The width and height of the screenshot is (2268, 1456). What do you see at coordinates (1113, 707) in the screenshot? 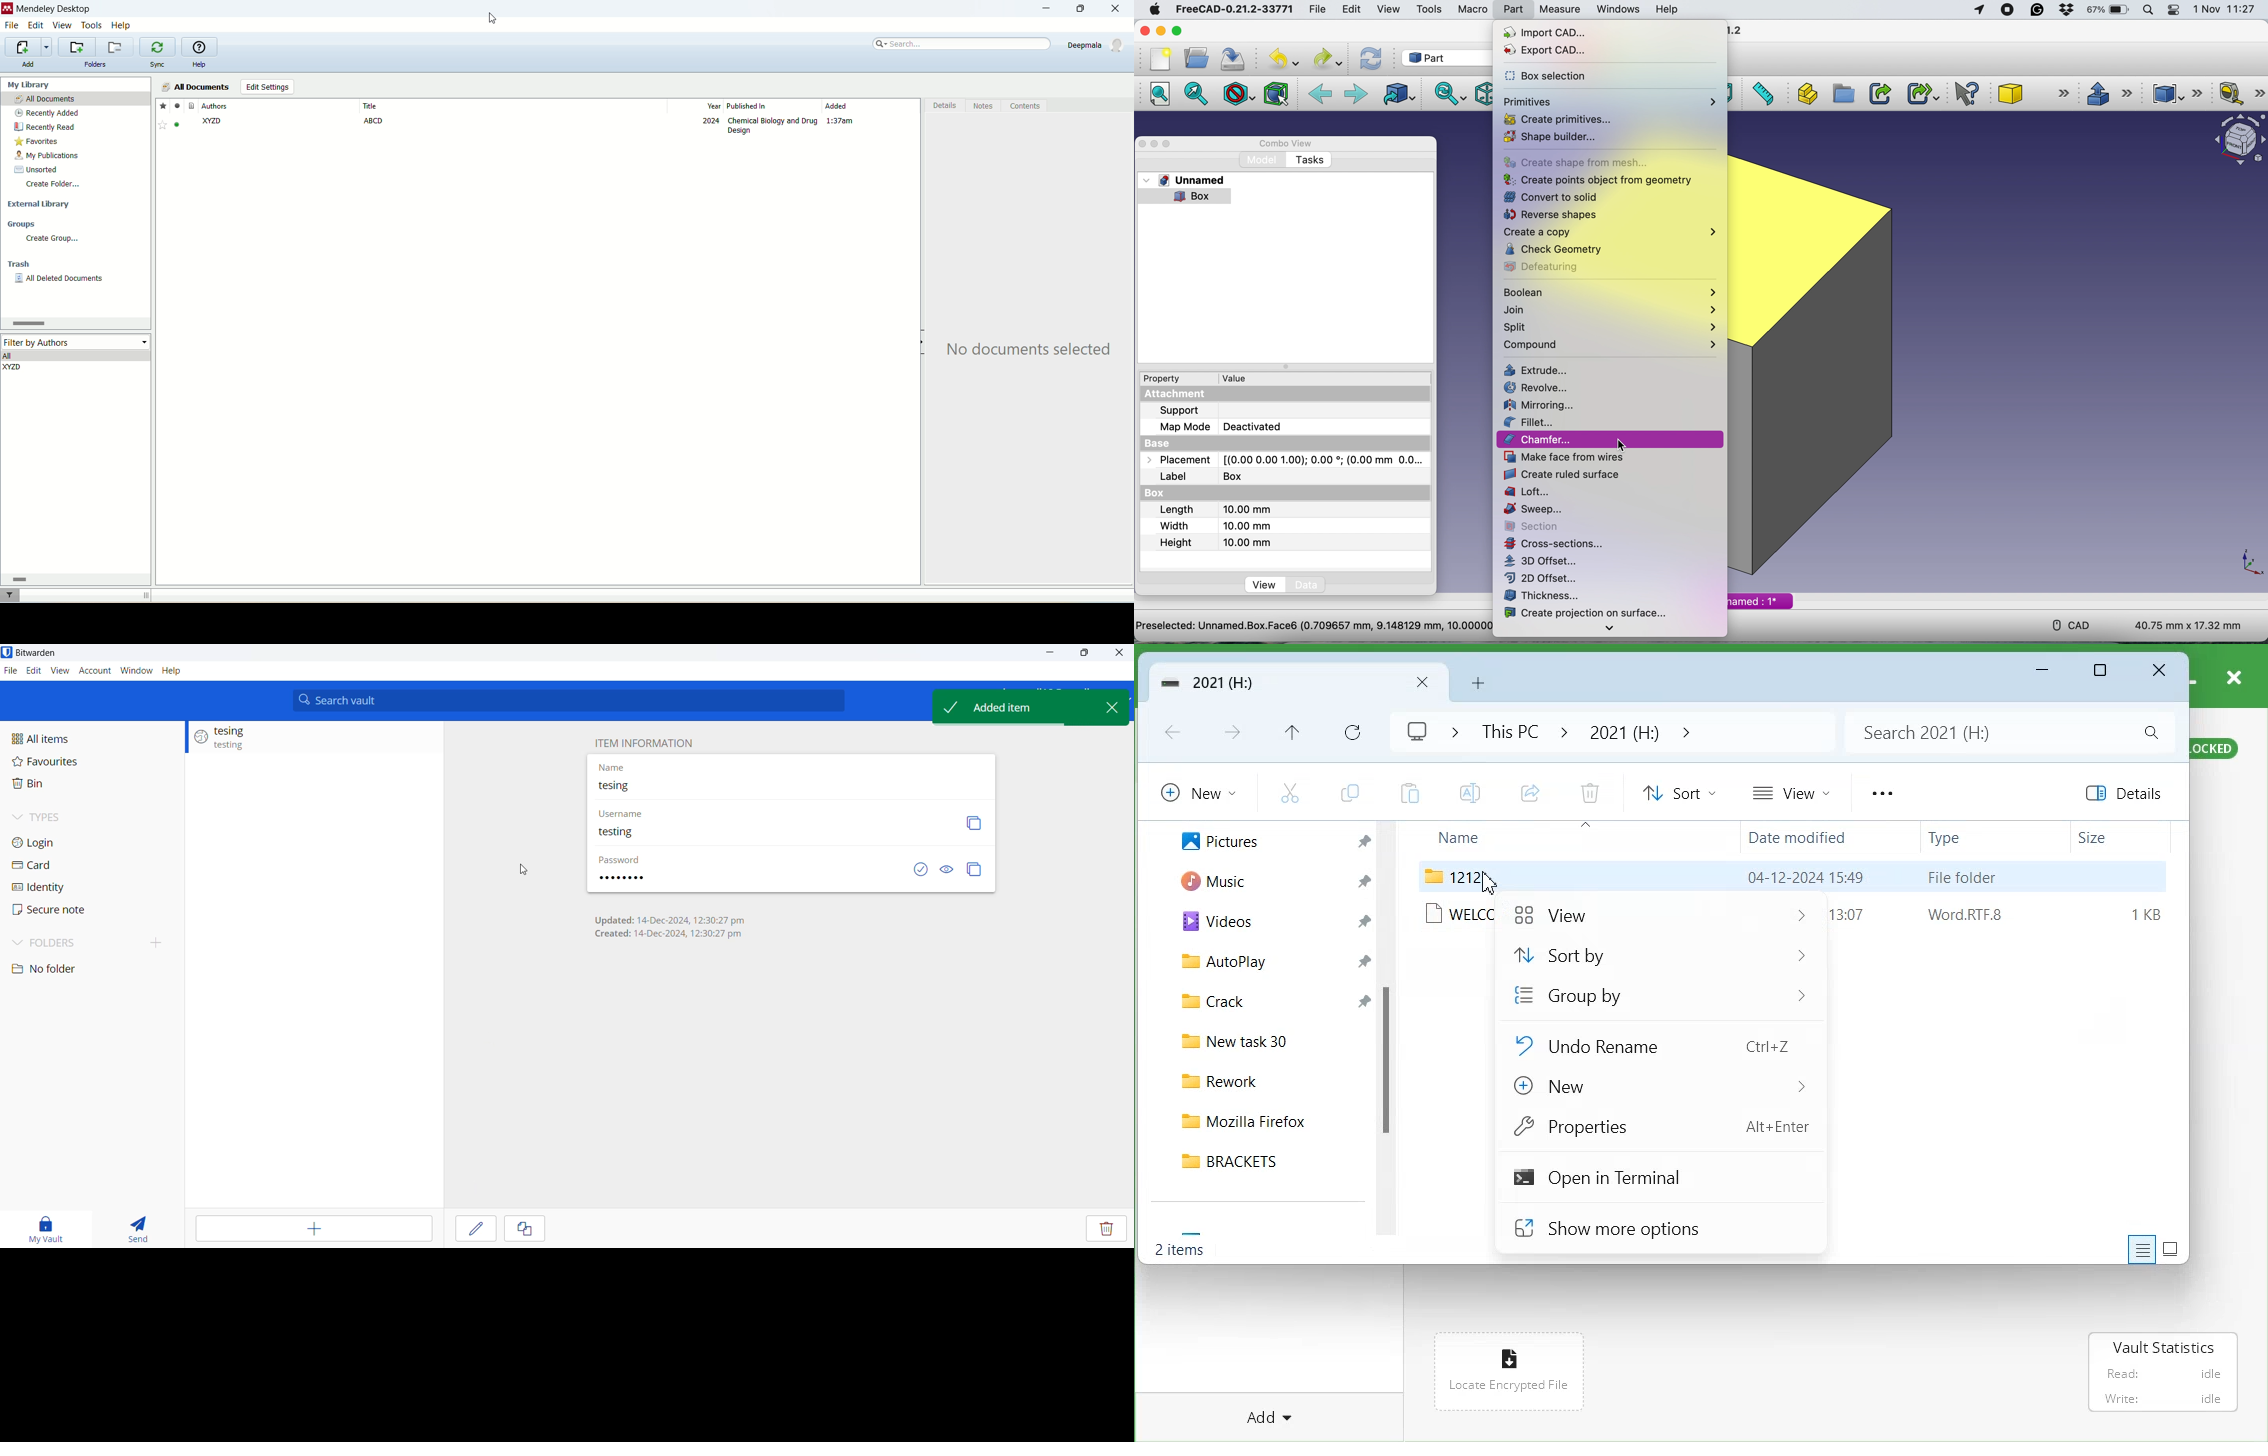
I see `CLOSE POPUP ` at bounding box center [1113, 707].